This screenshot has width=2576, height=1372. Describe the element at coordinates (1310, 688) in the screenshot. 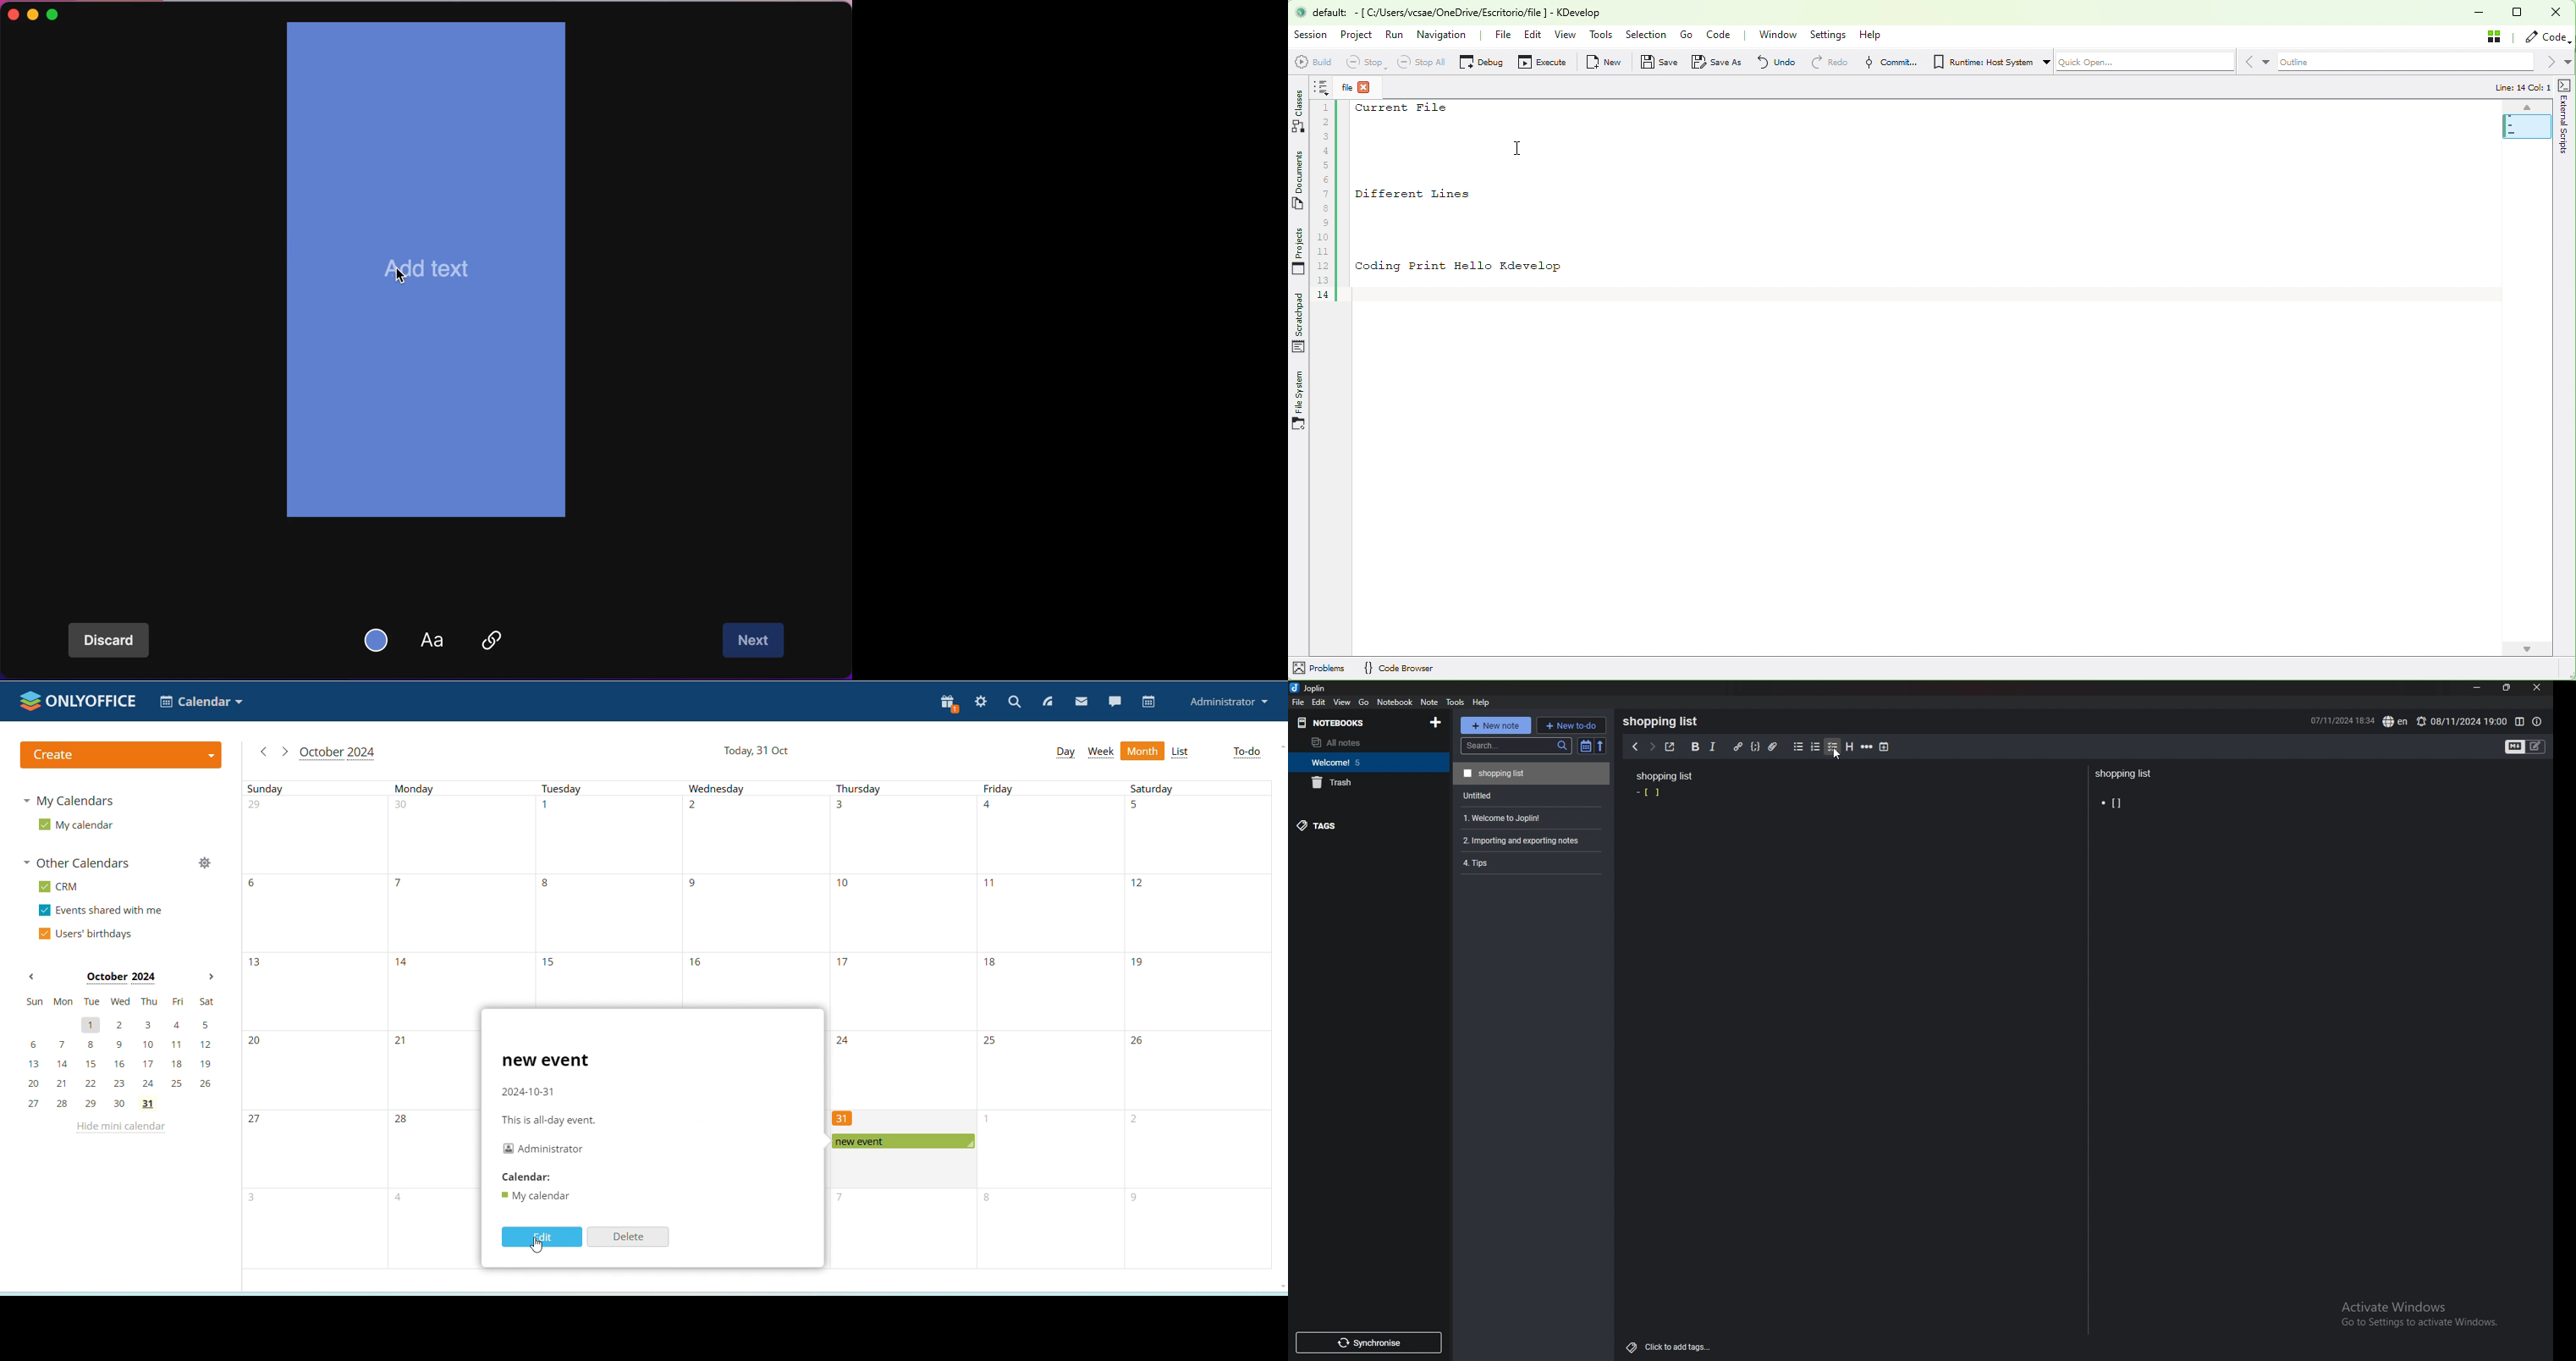

I see `joplin` at that location.